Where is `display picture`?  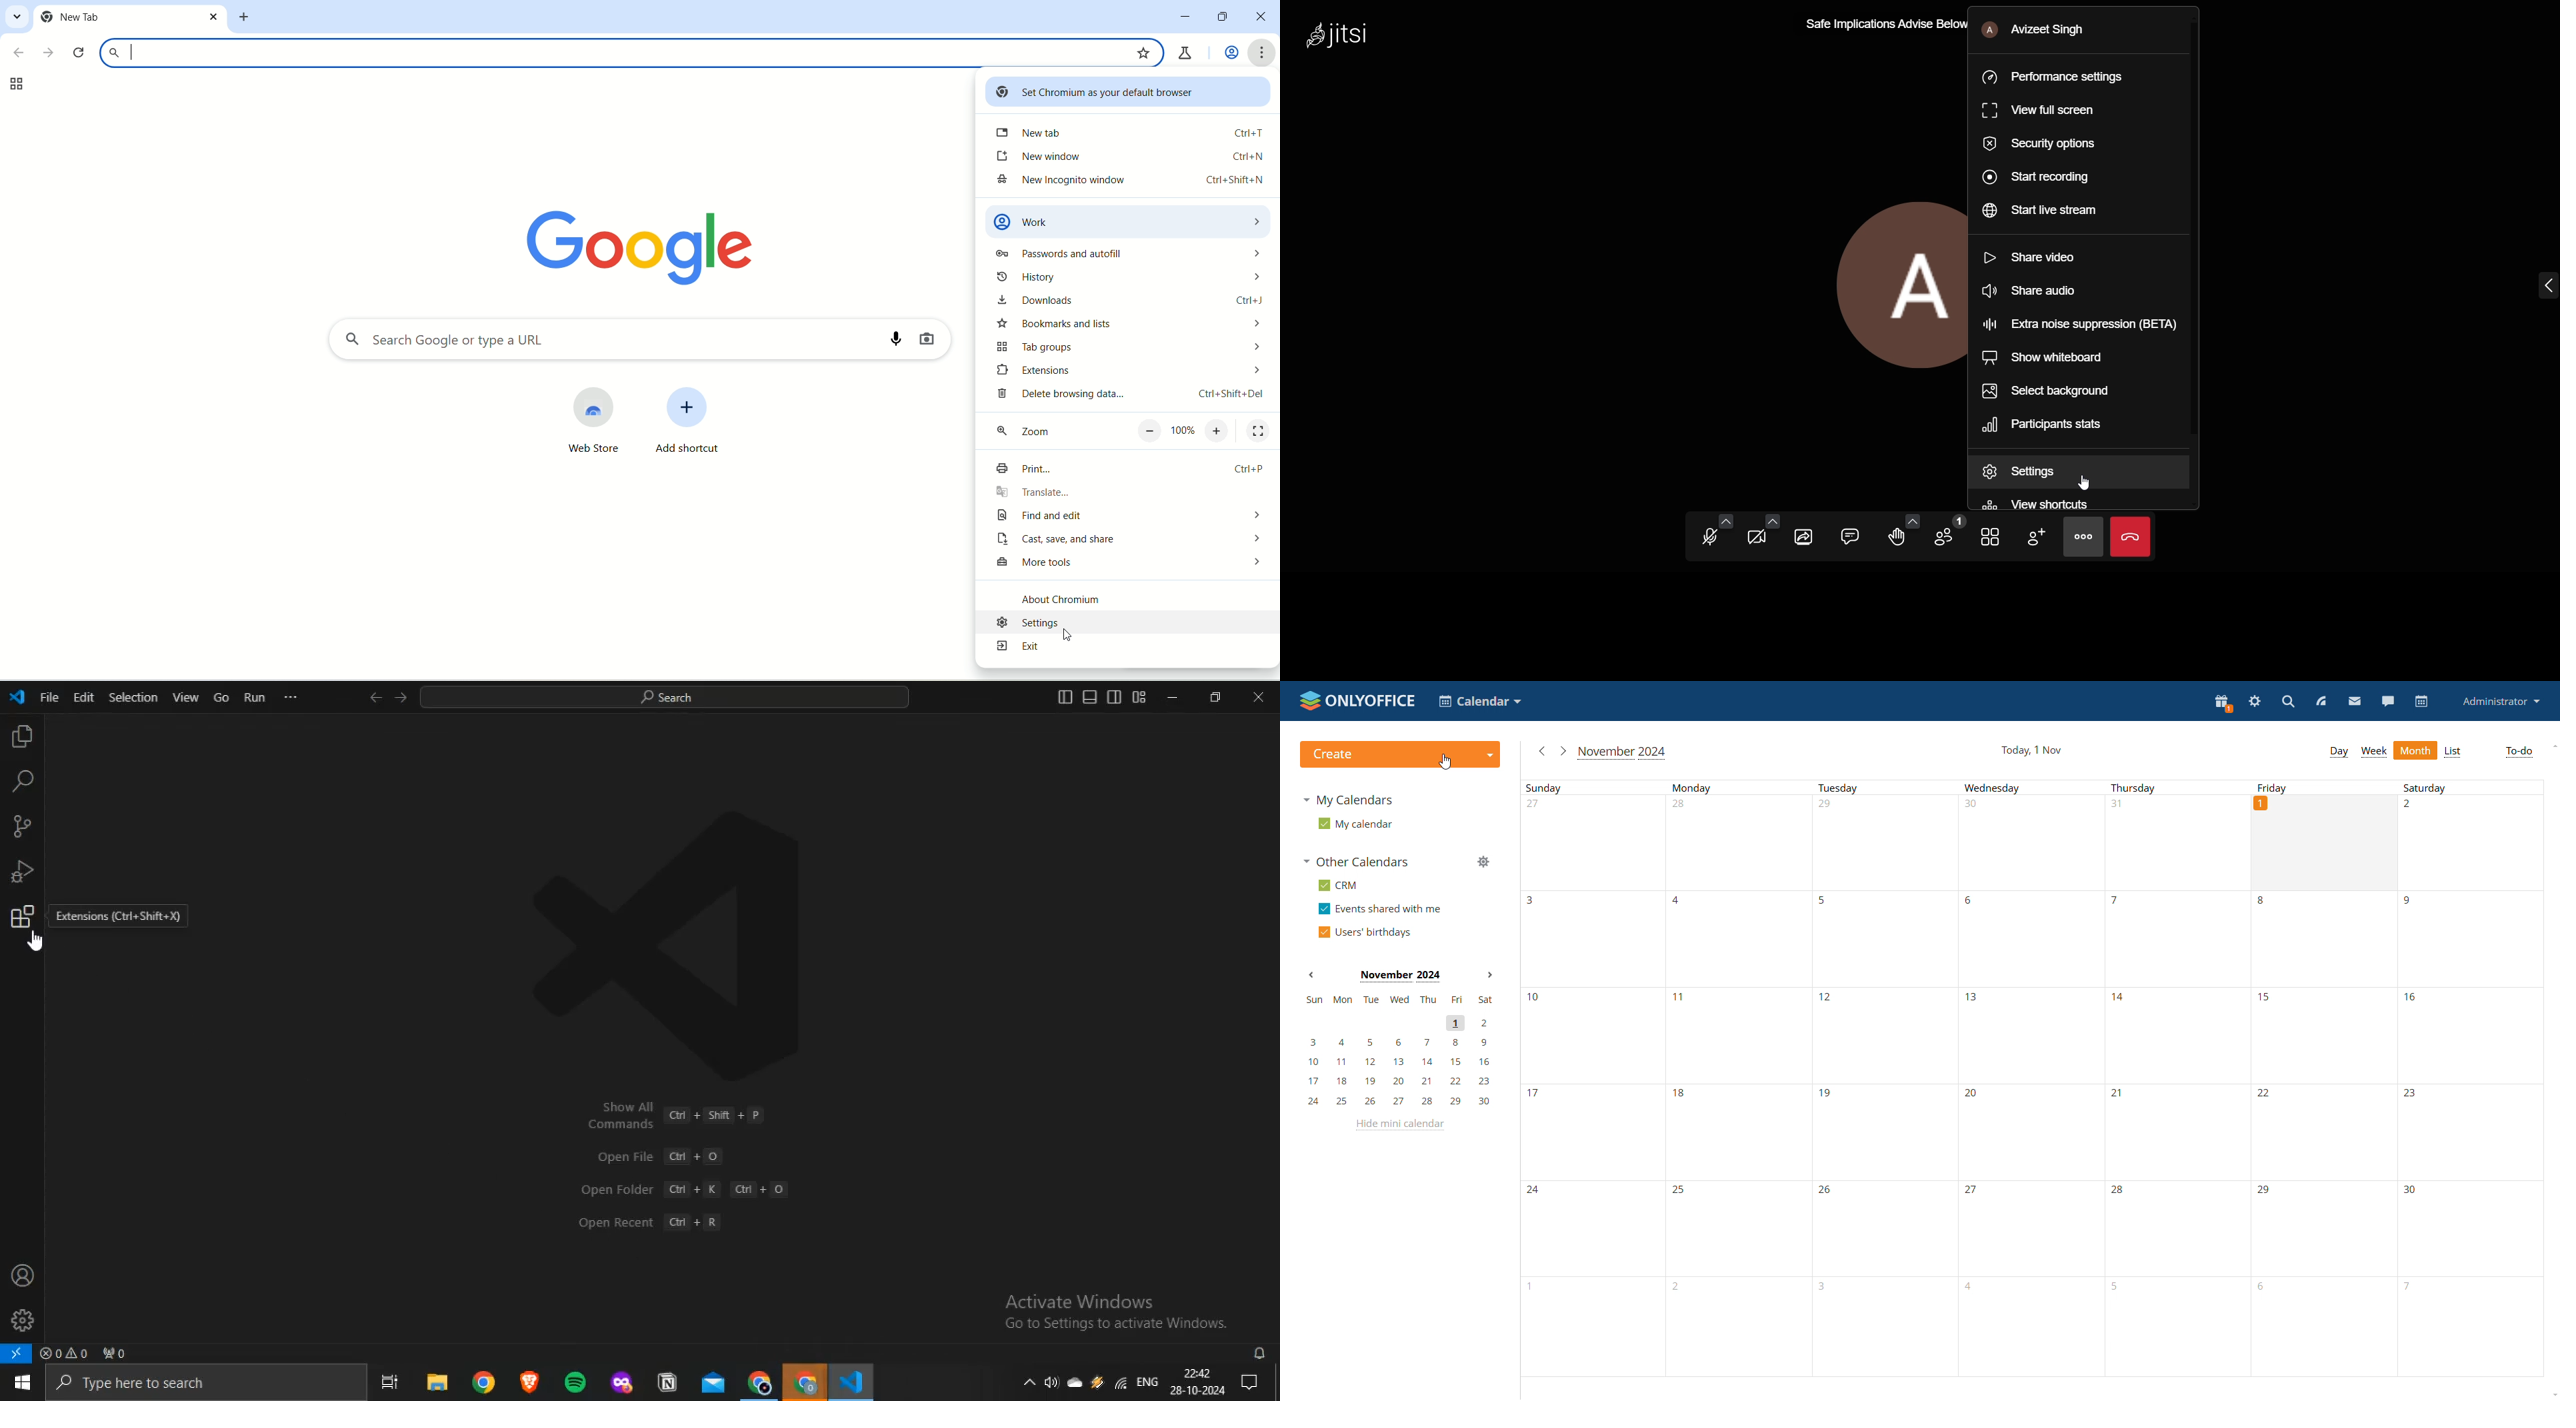
display picture is located at coordinates (1895, 285).